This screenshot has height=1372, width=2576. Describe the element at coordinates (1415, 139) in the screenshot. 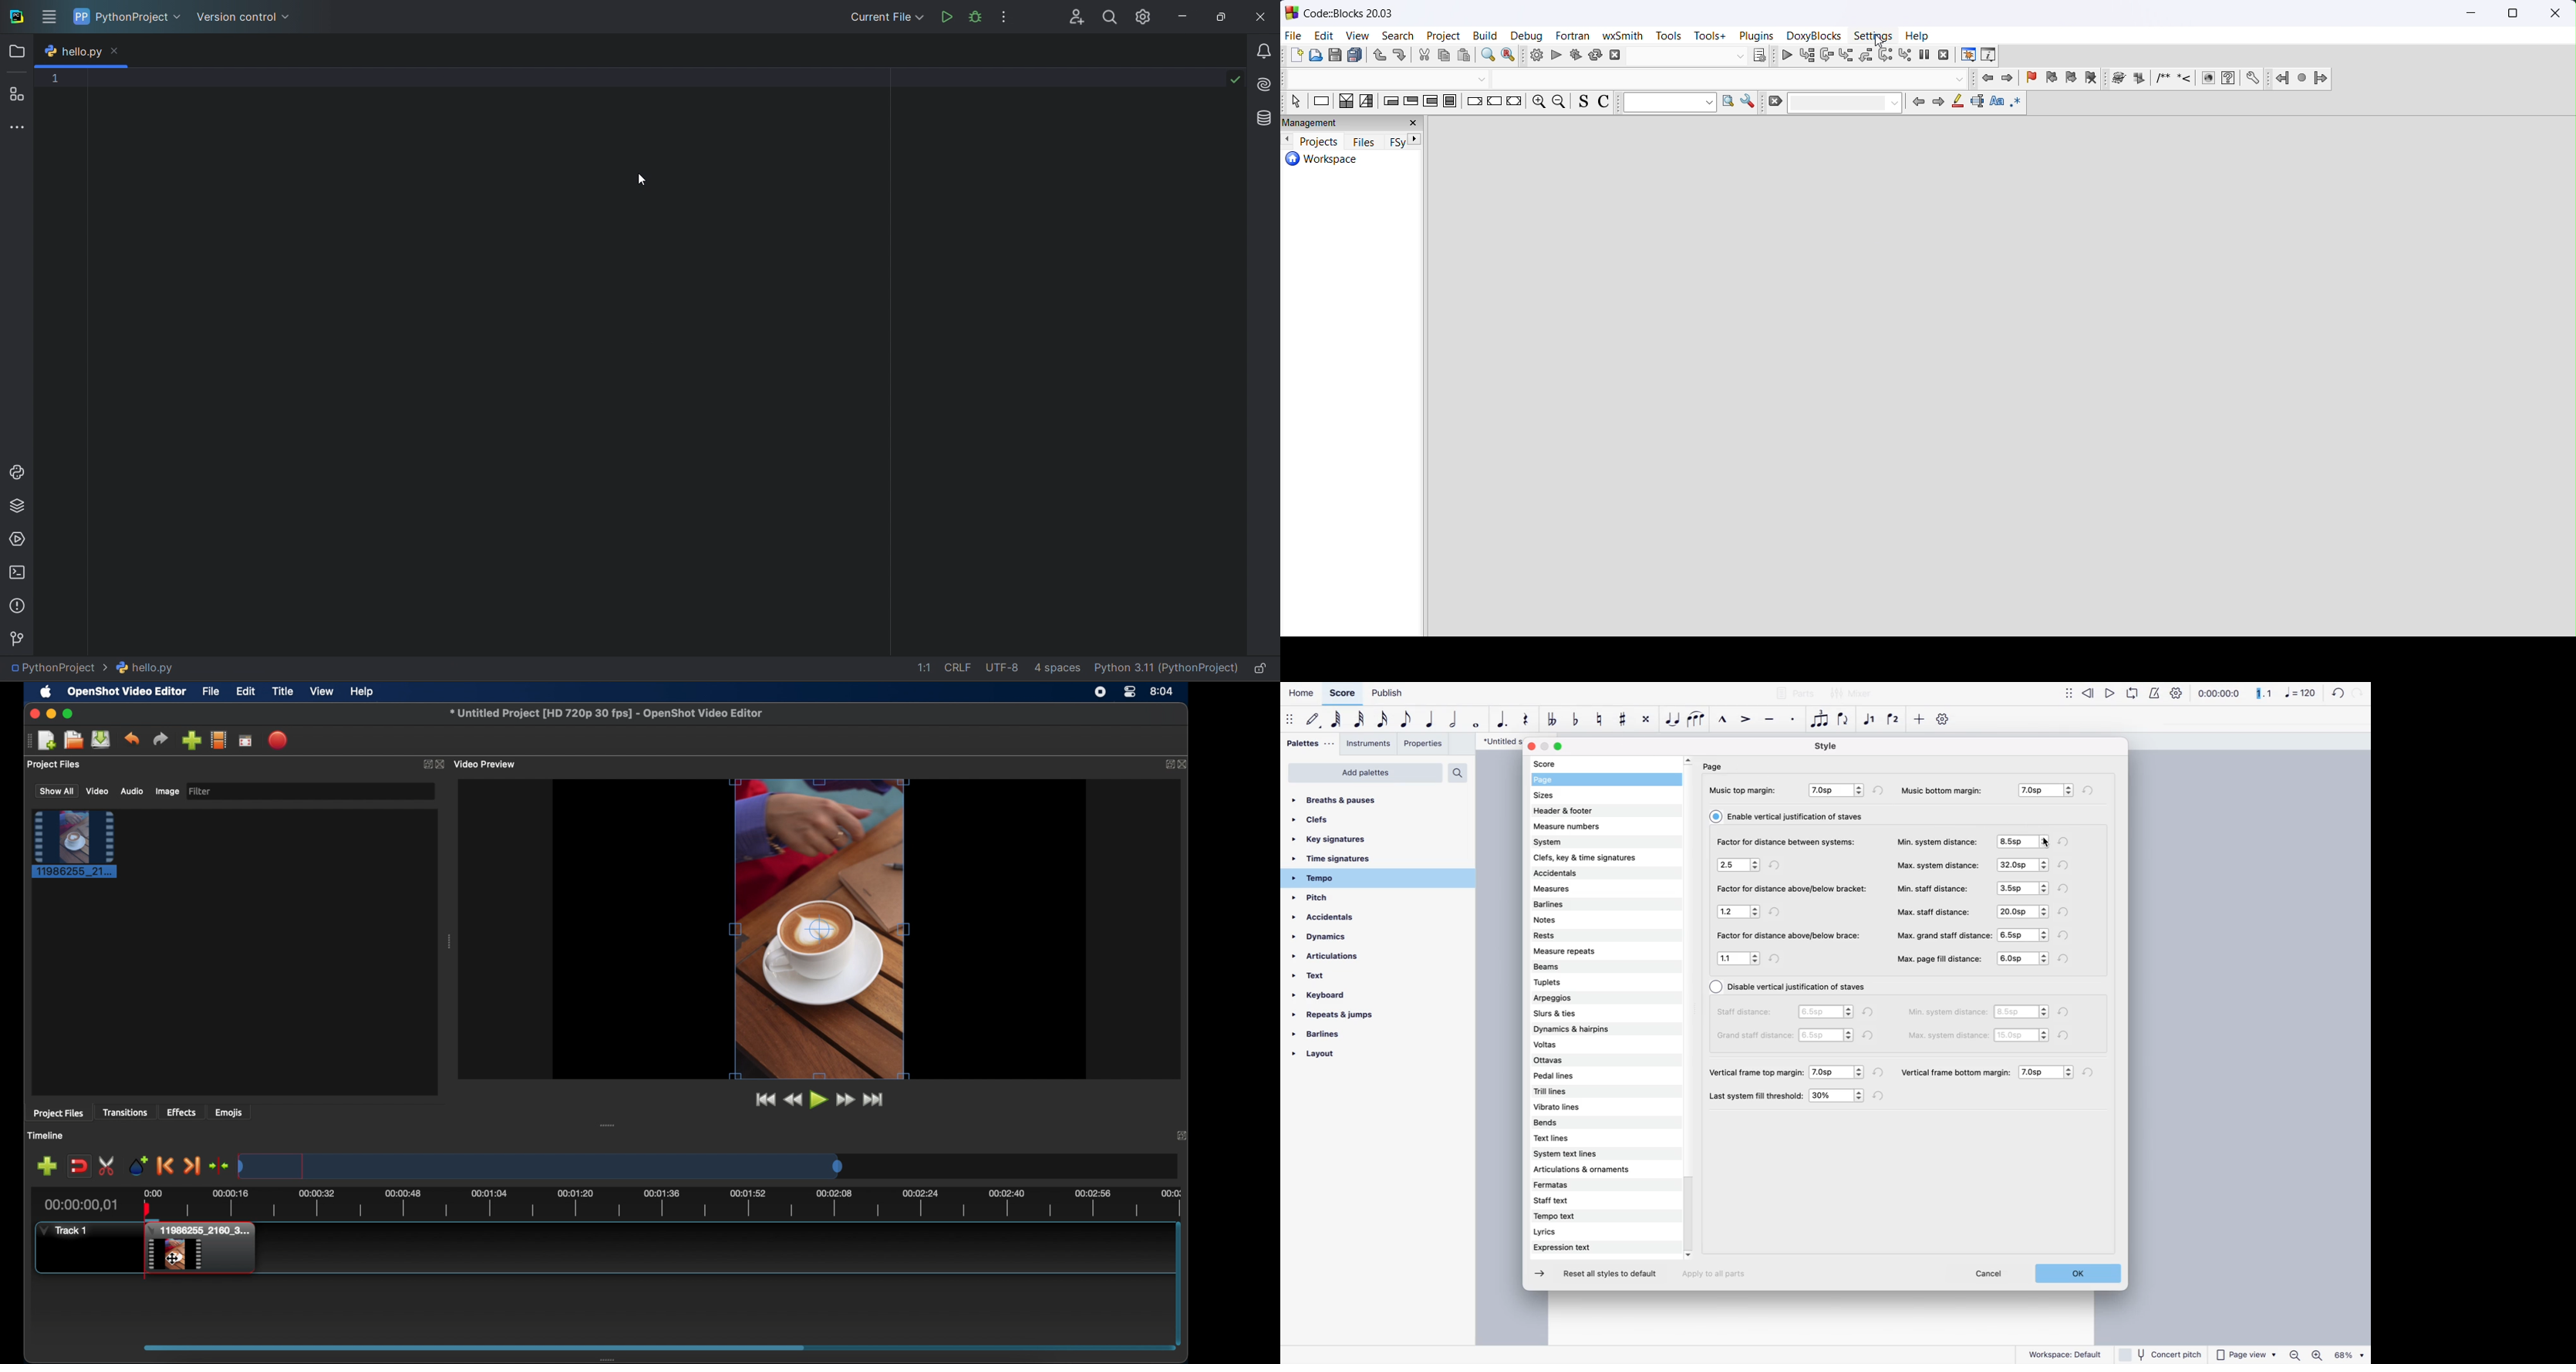

I see `next ` at that location.